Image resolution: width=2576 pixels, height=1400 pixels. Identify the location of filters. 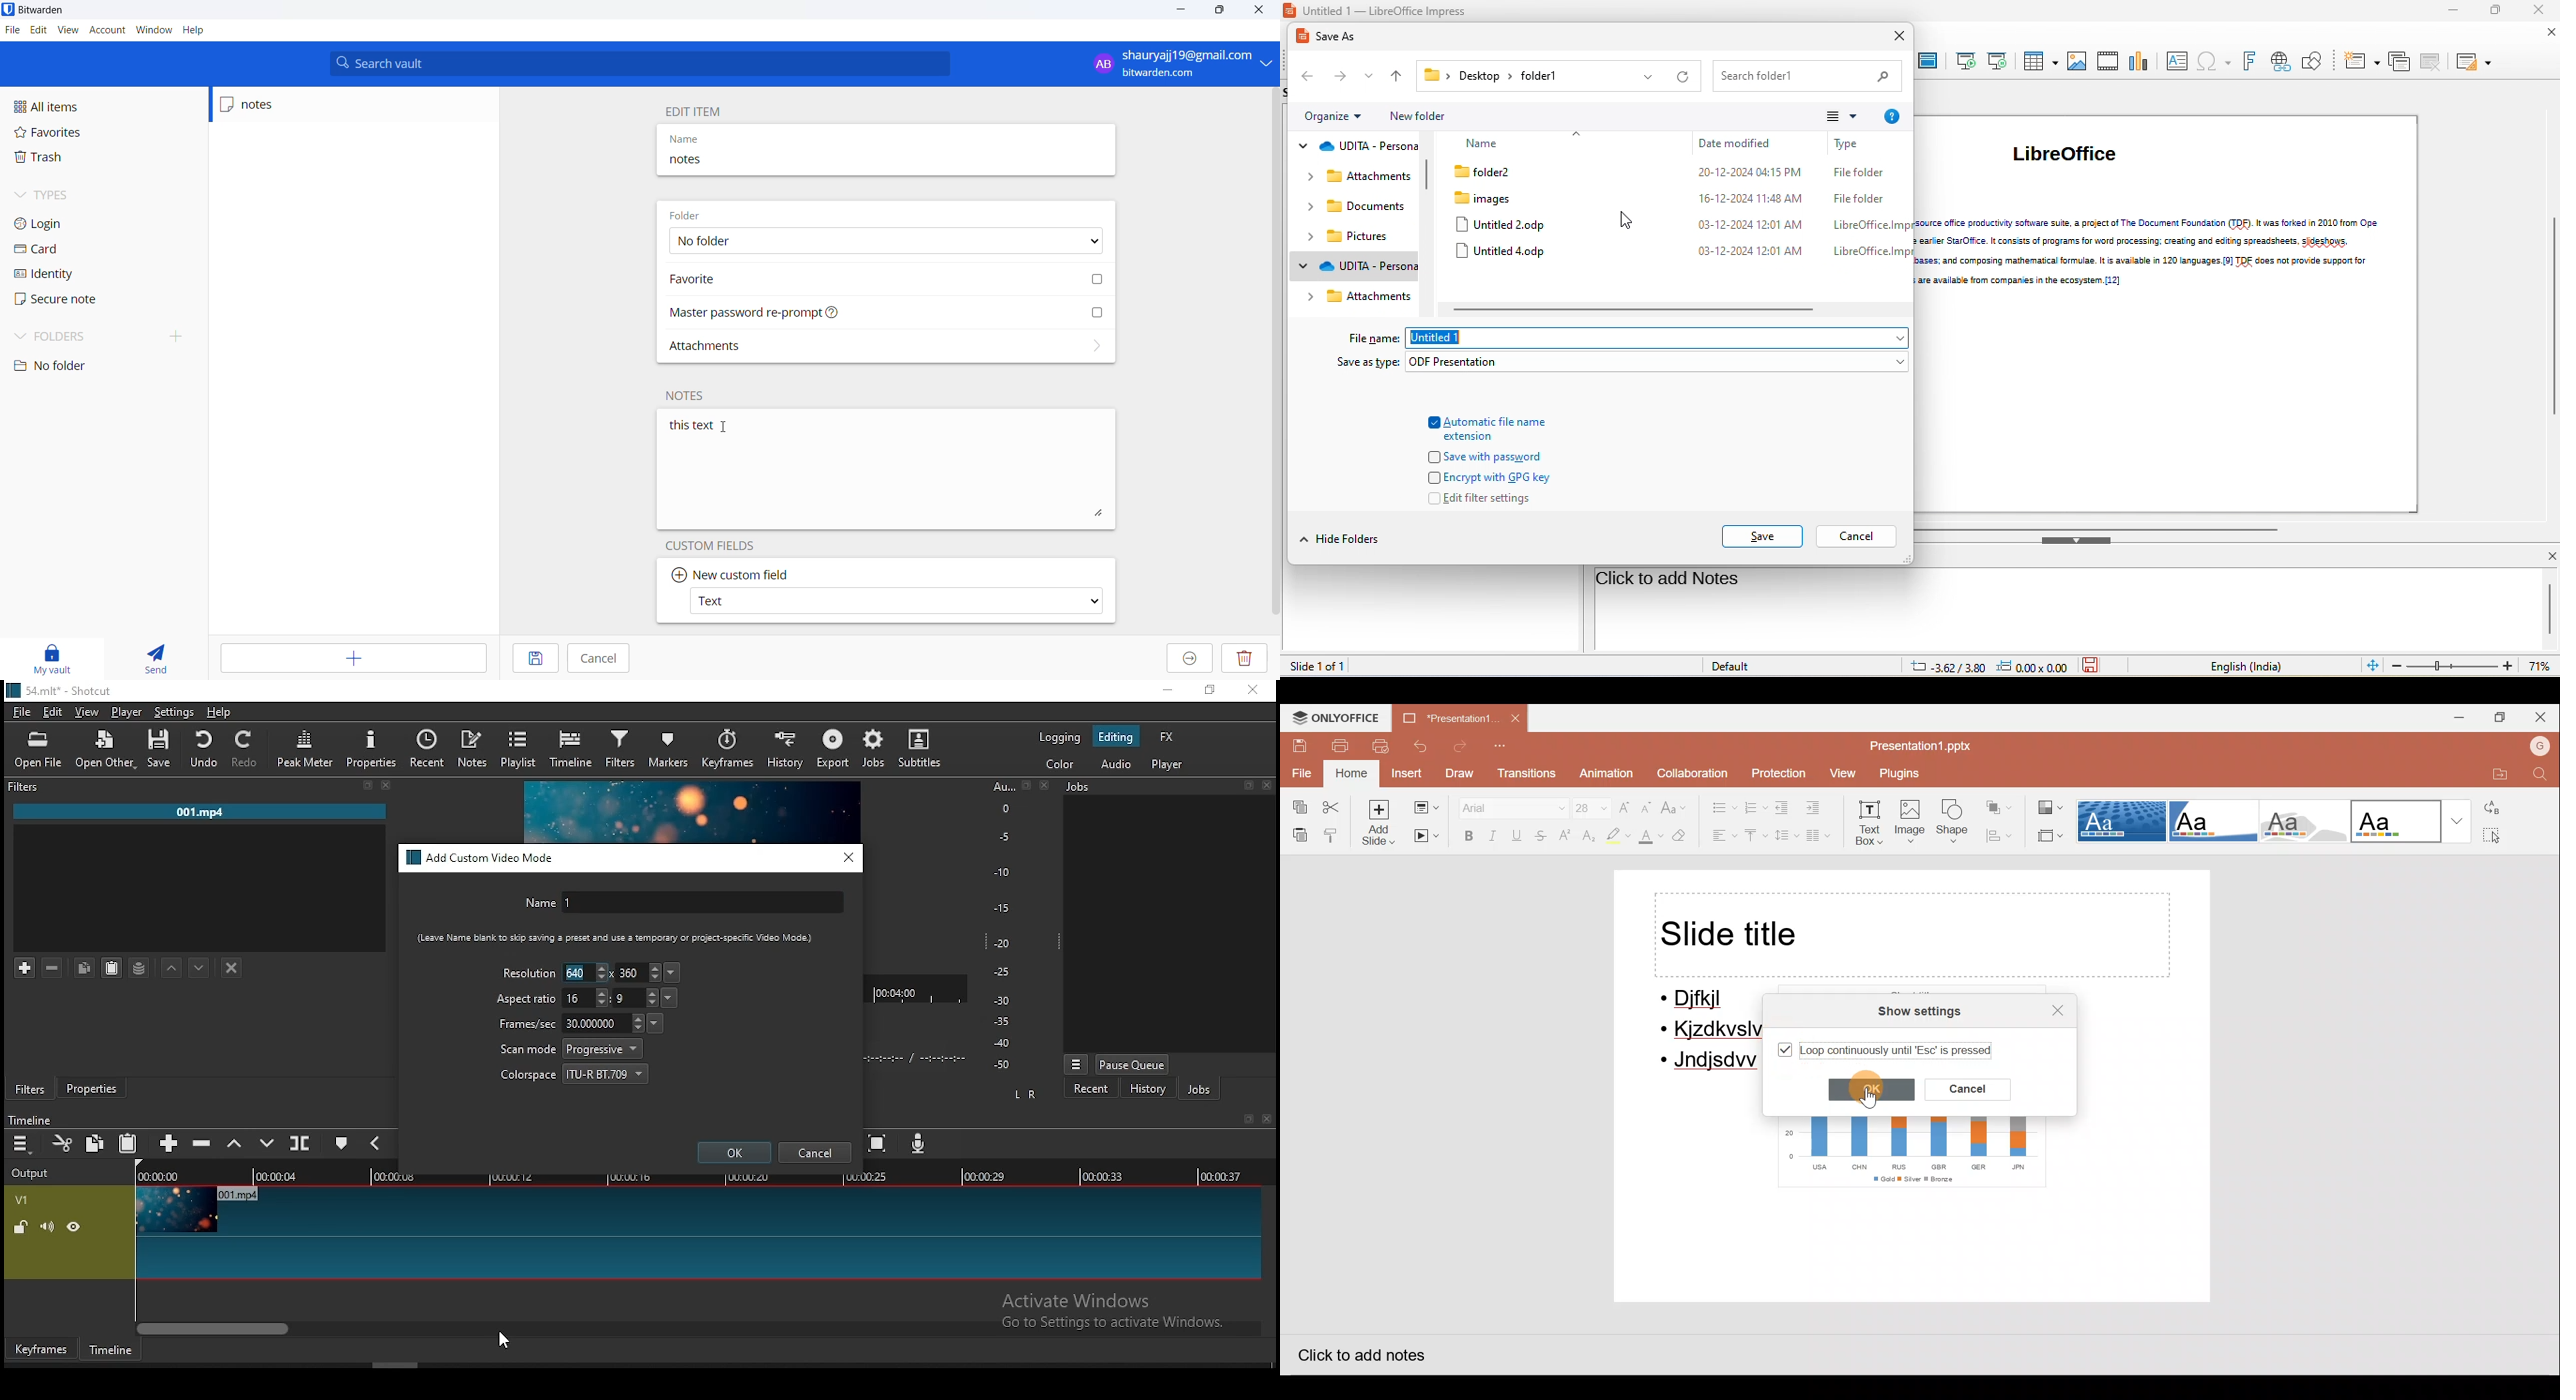
(30, 1089).